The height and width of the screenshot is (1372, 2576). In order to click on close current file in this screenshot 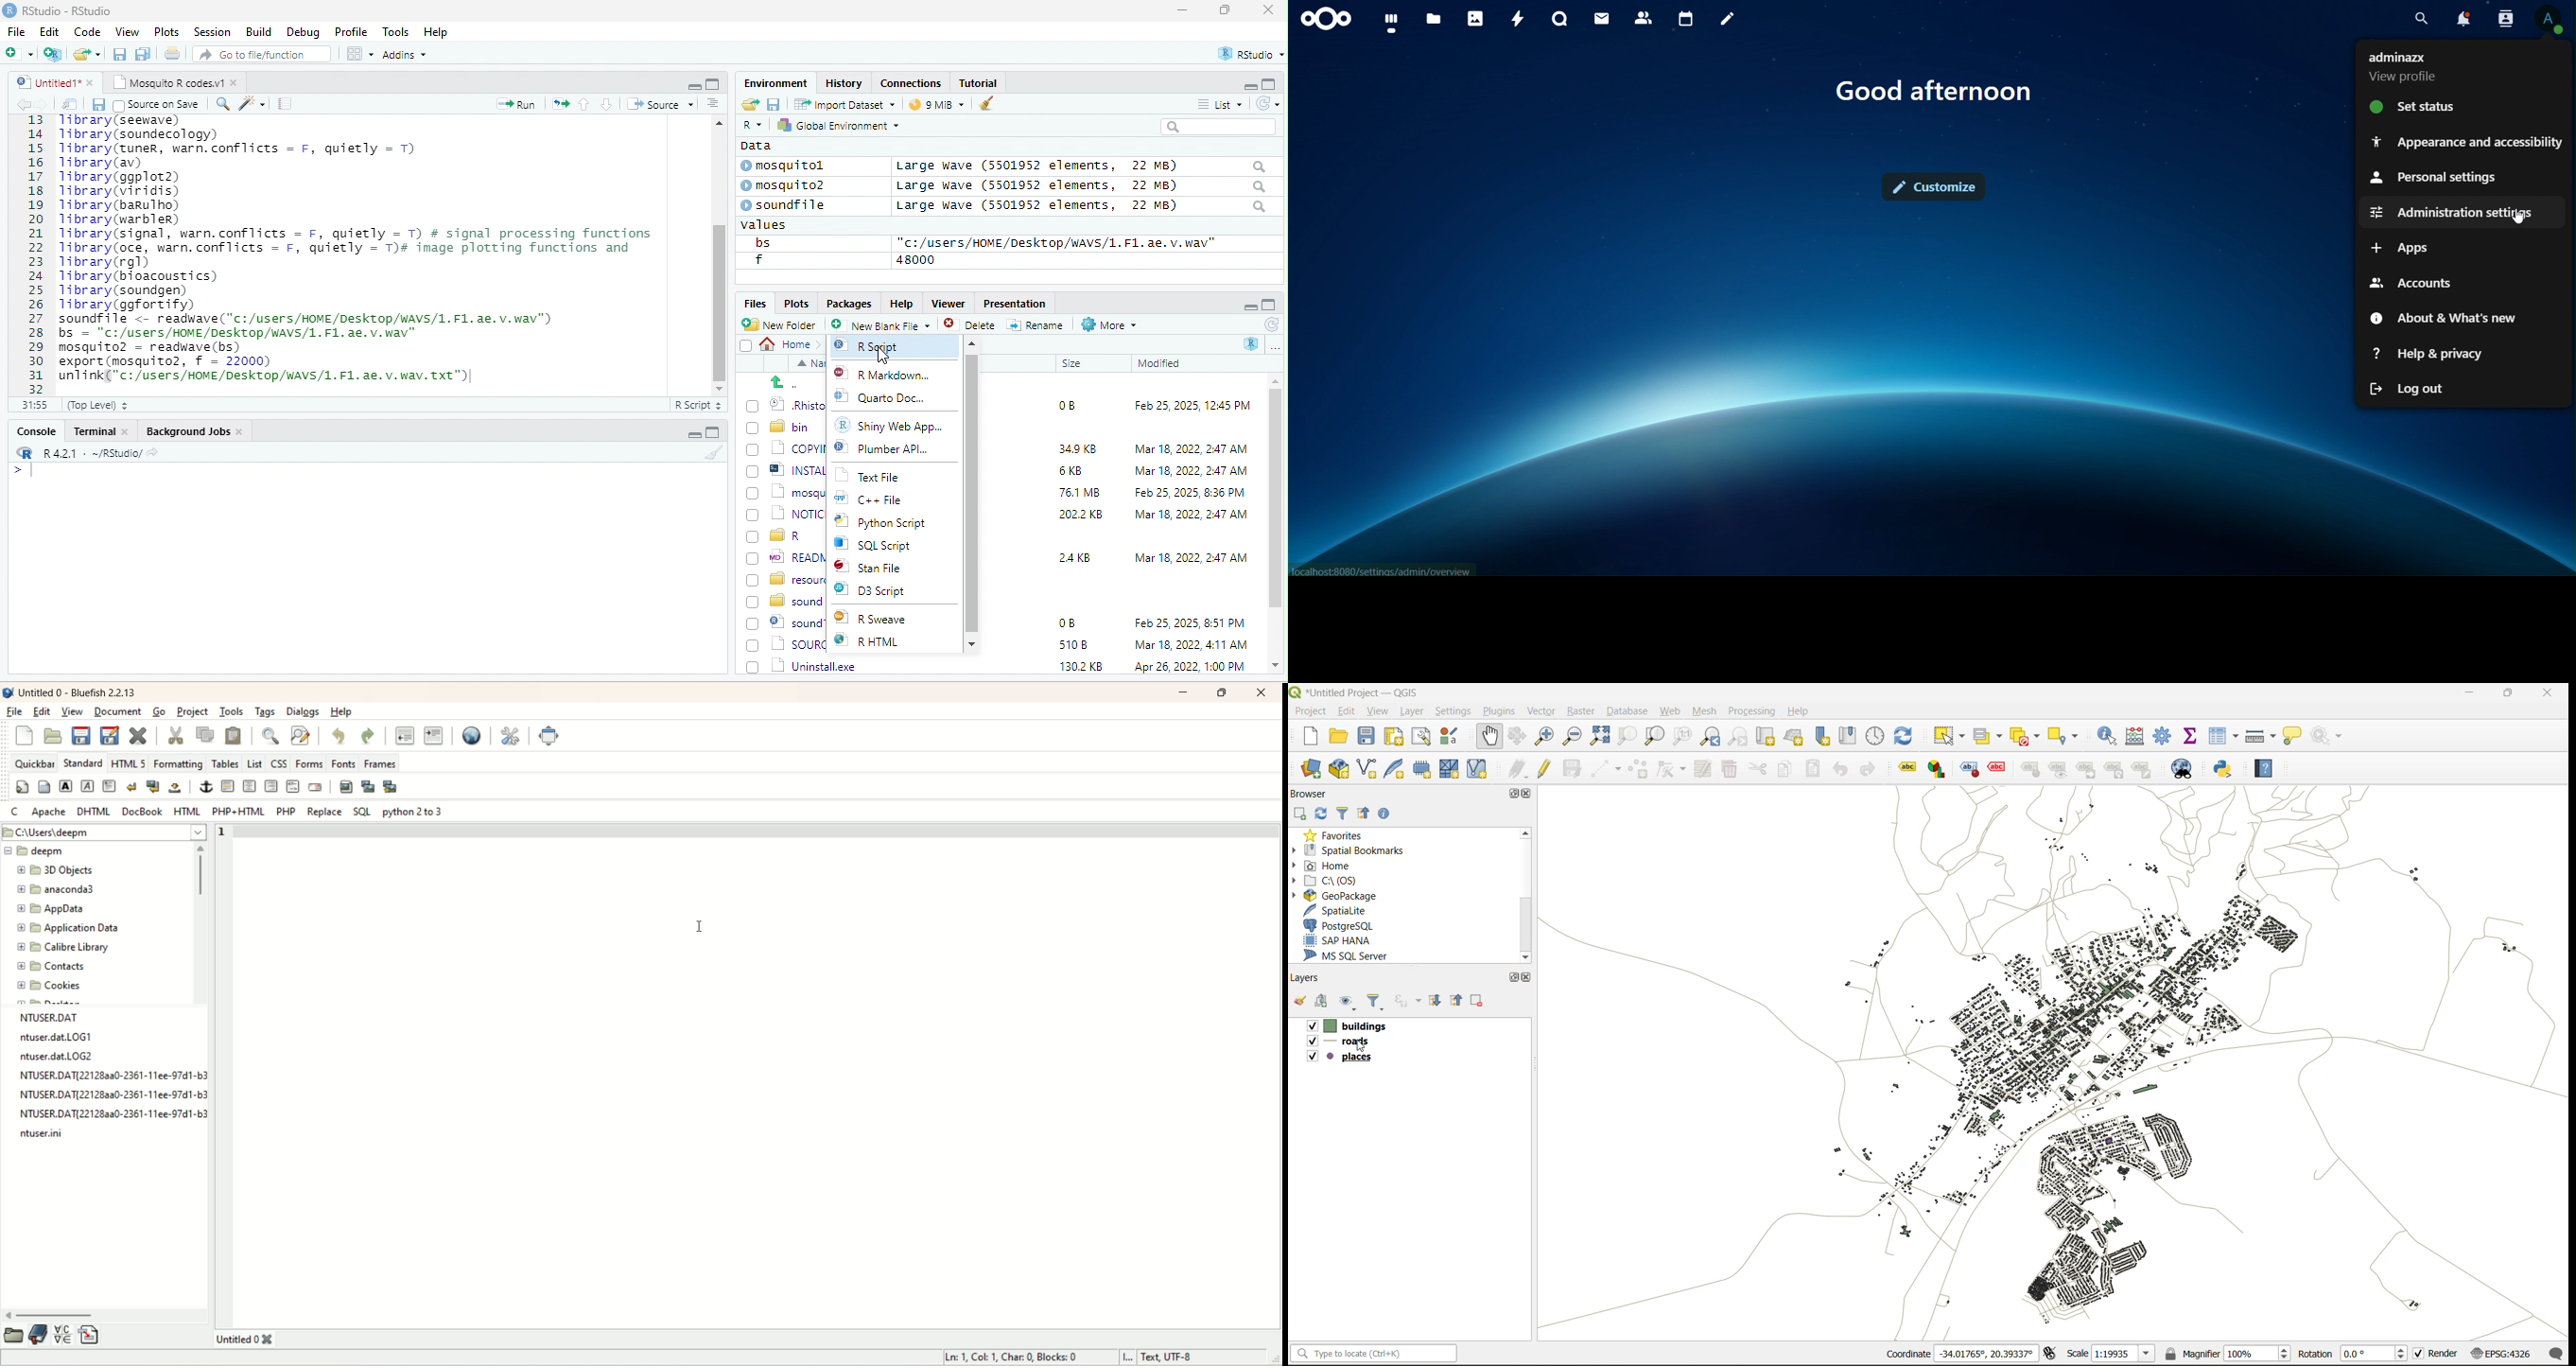, I will do `click(138, 734)`.